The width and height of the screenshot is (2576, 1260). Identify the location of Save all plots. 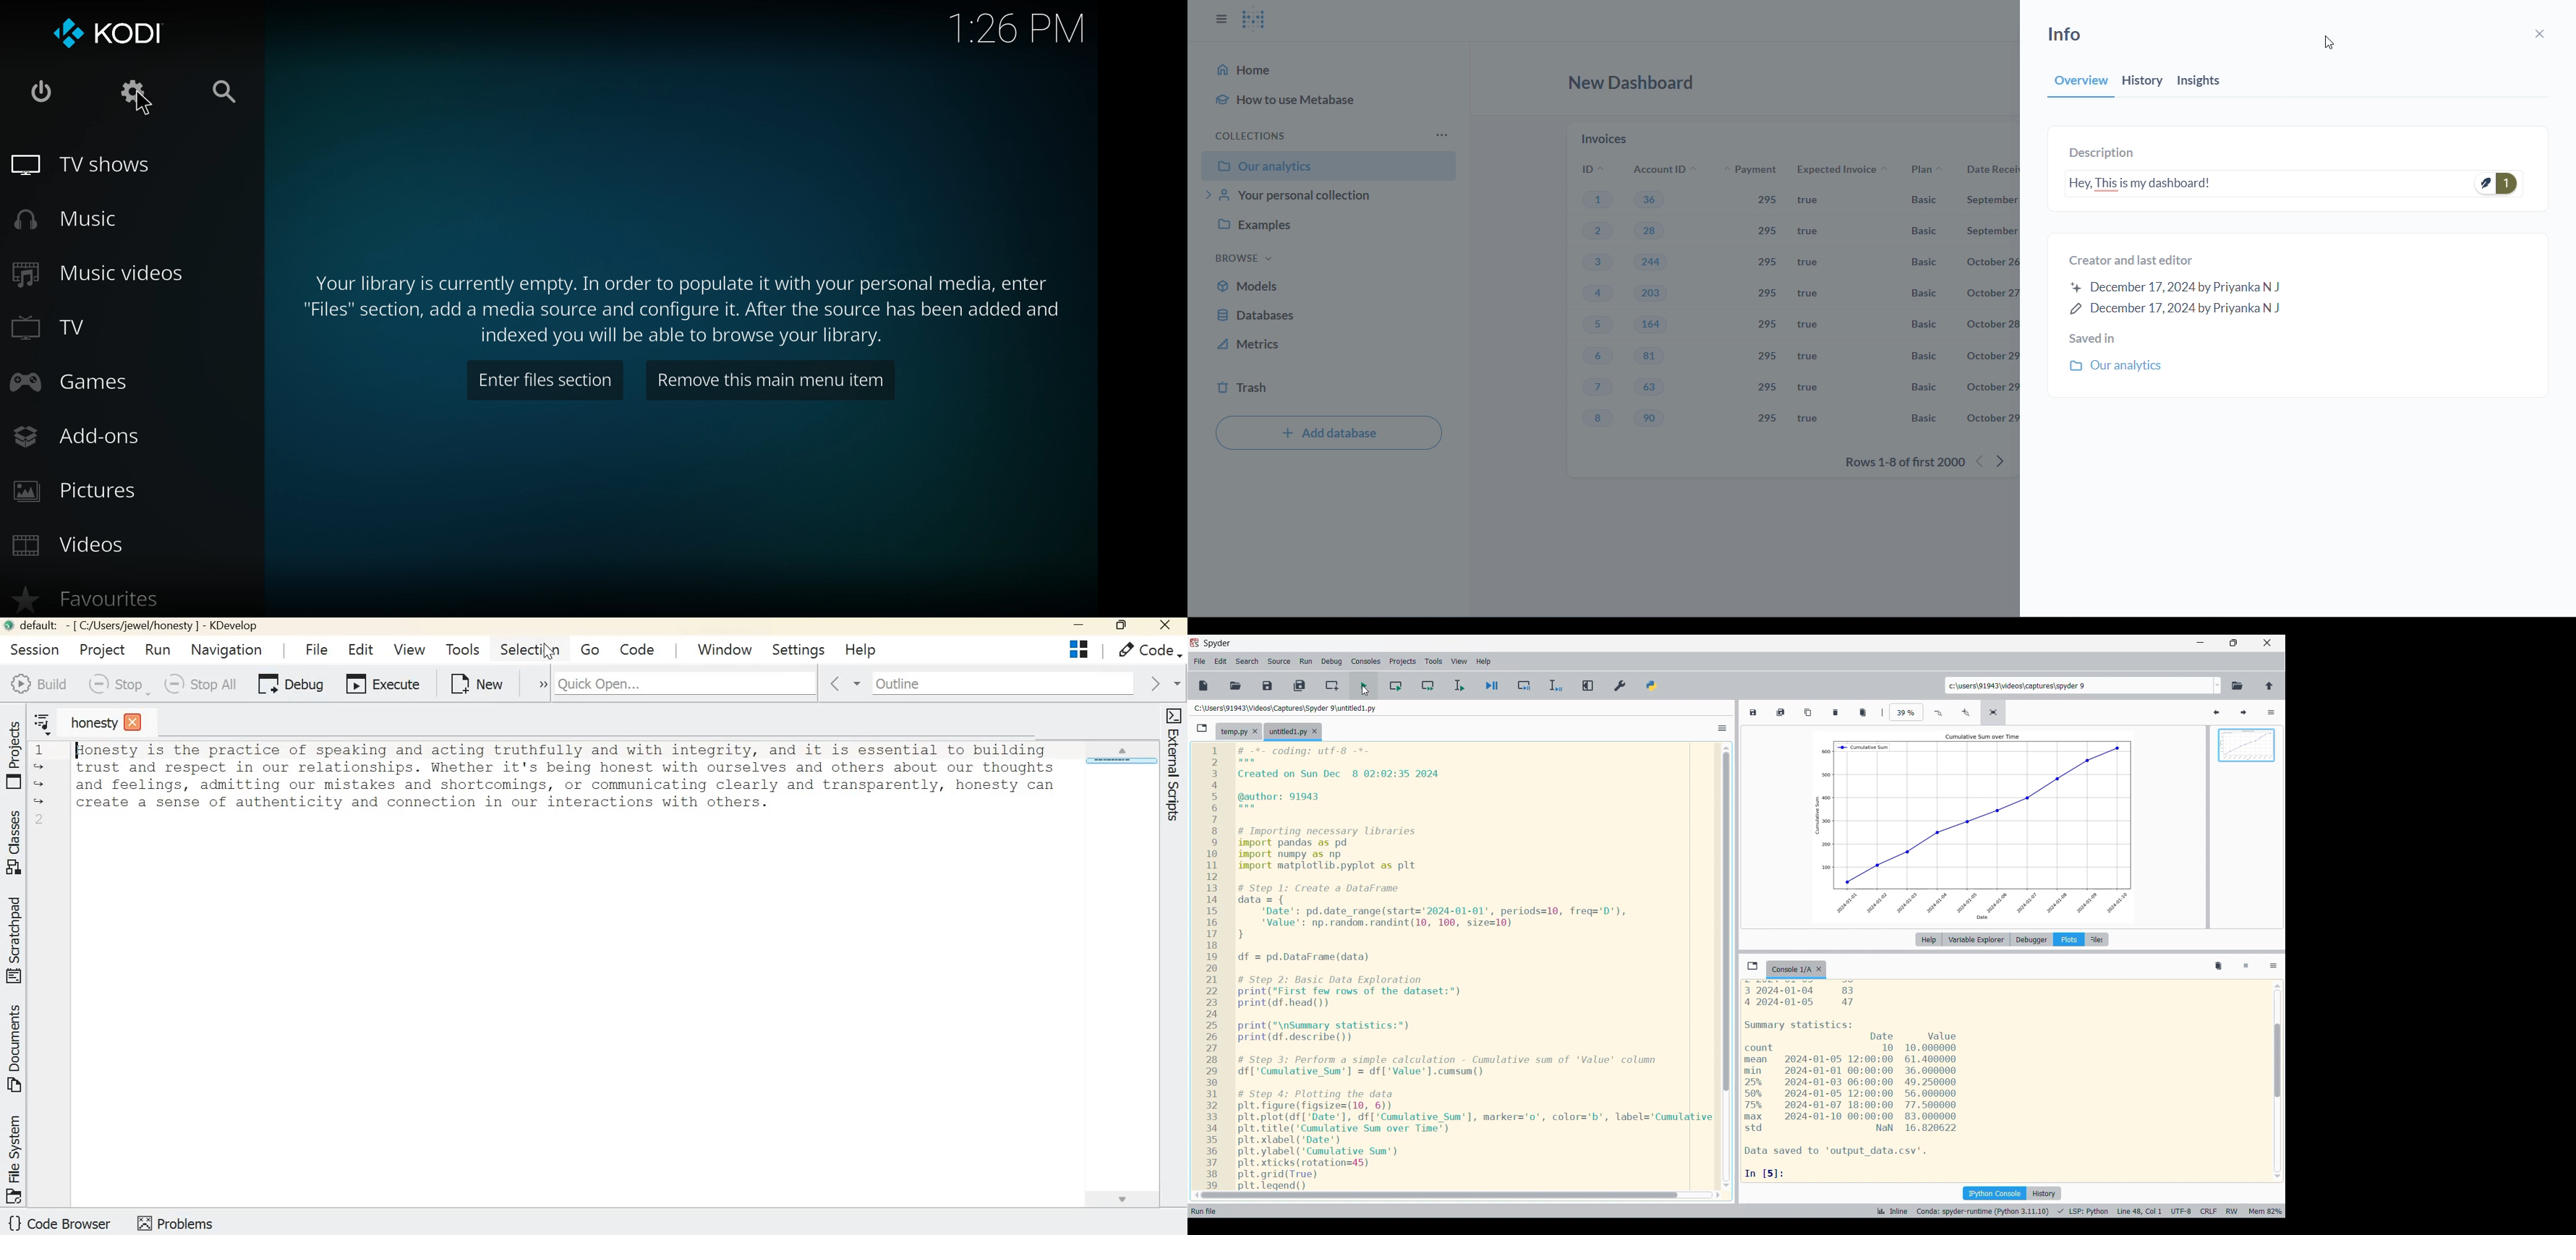
(1781, 712).